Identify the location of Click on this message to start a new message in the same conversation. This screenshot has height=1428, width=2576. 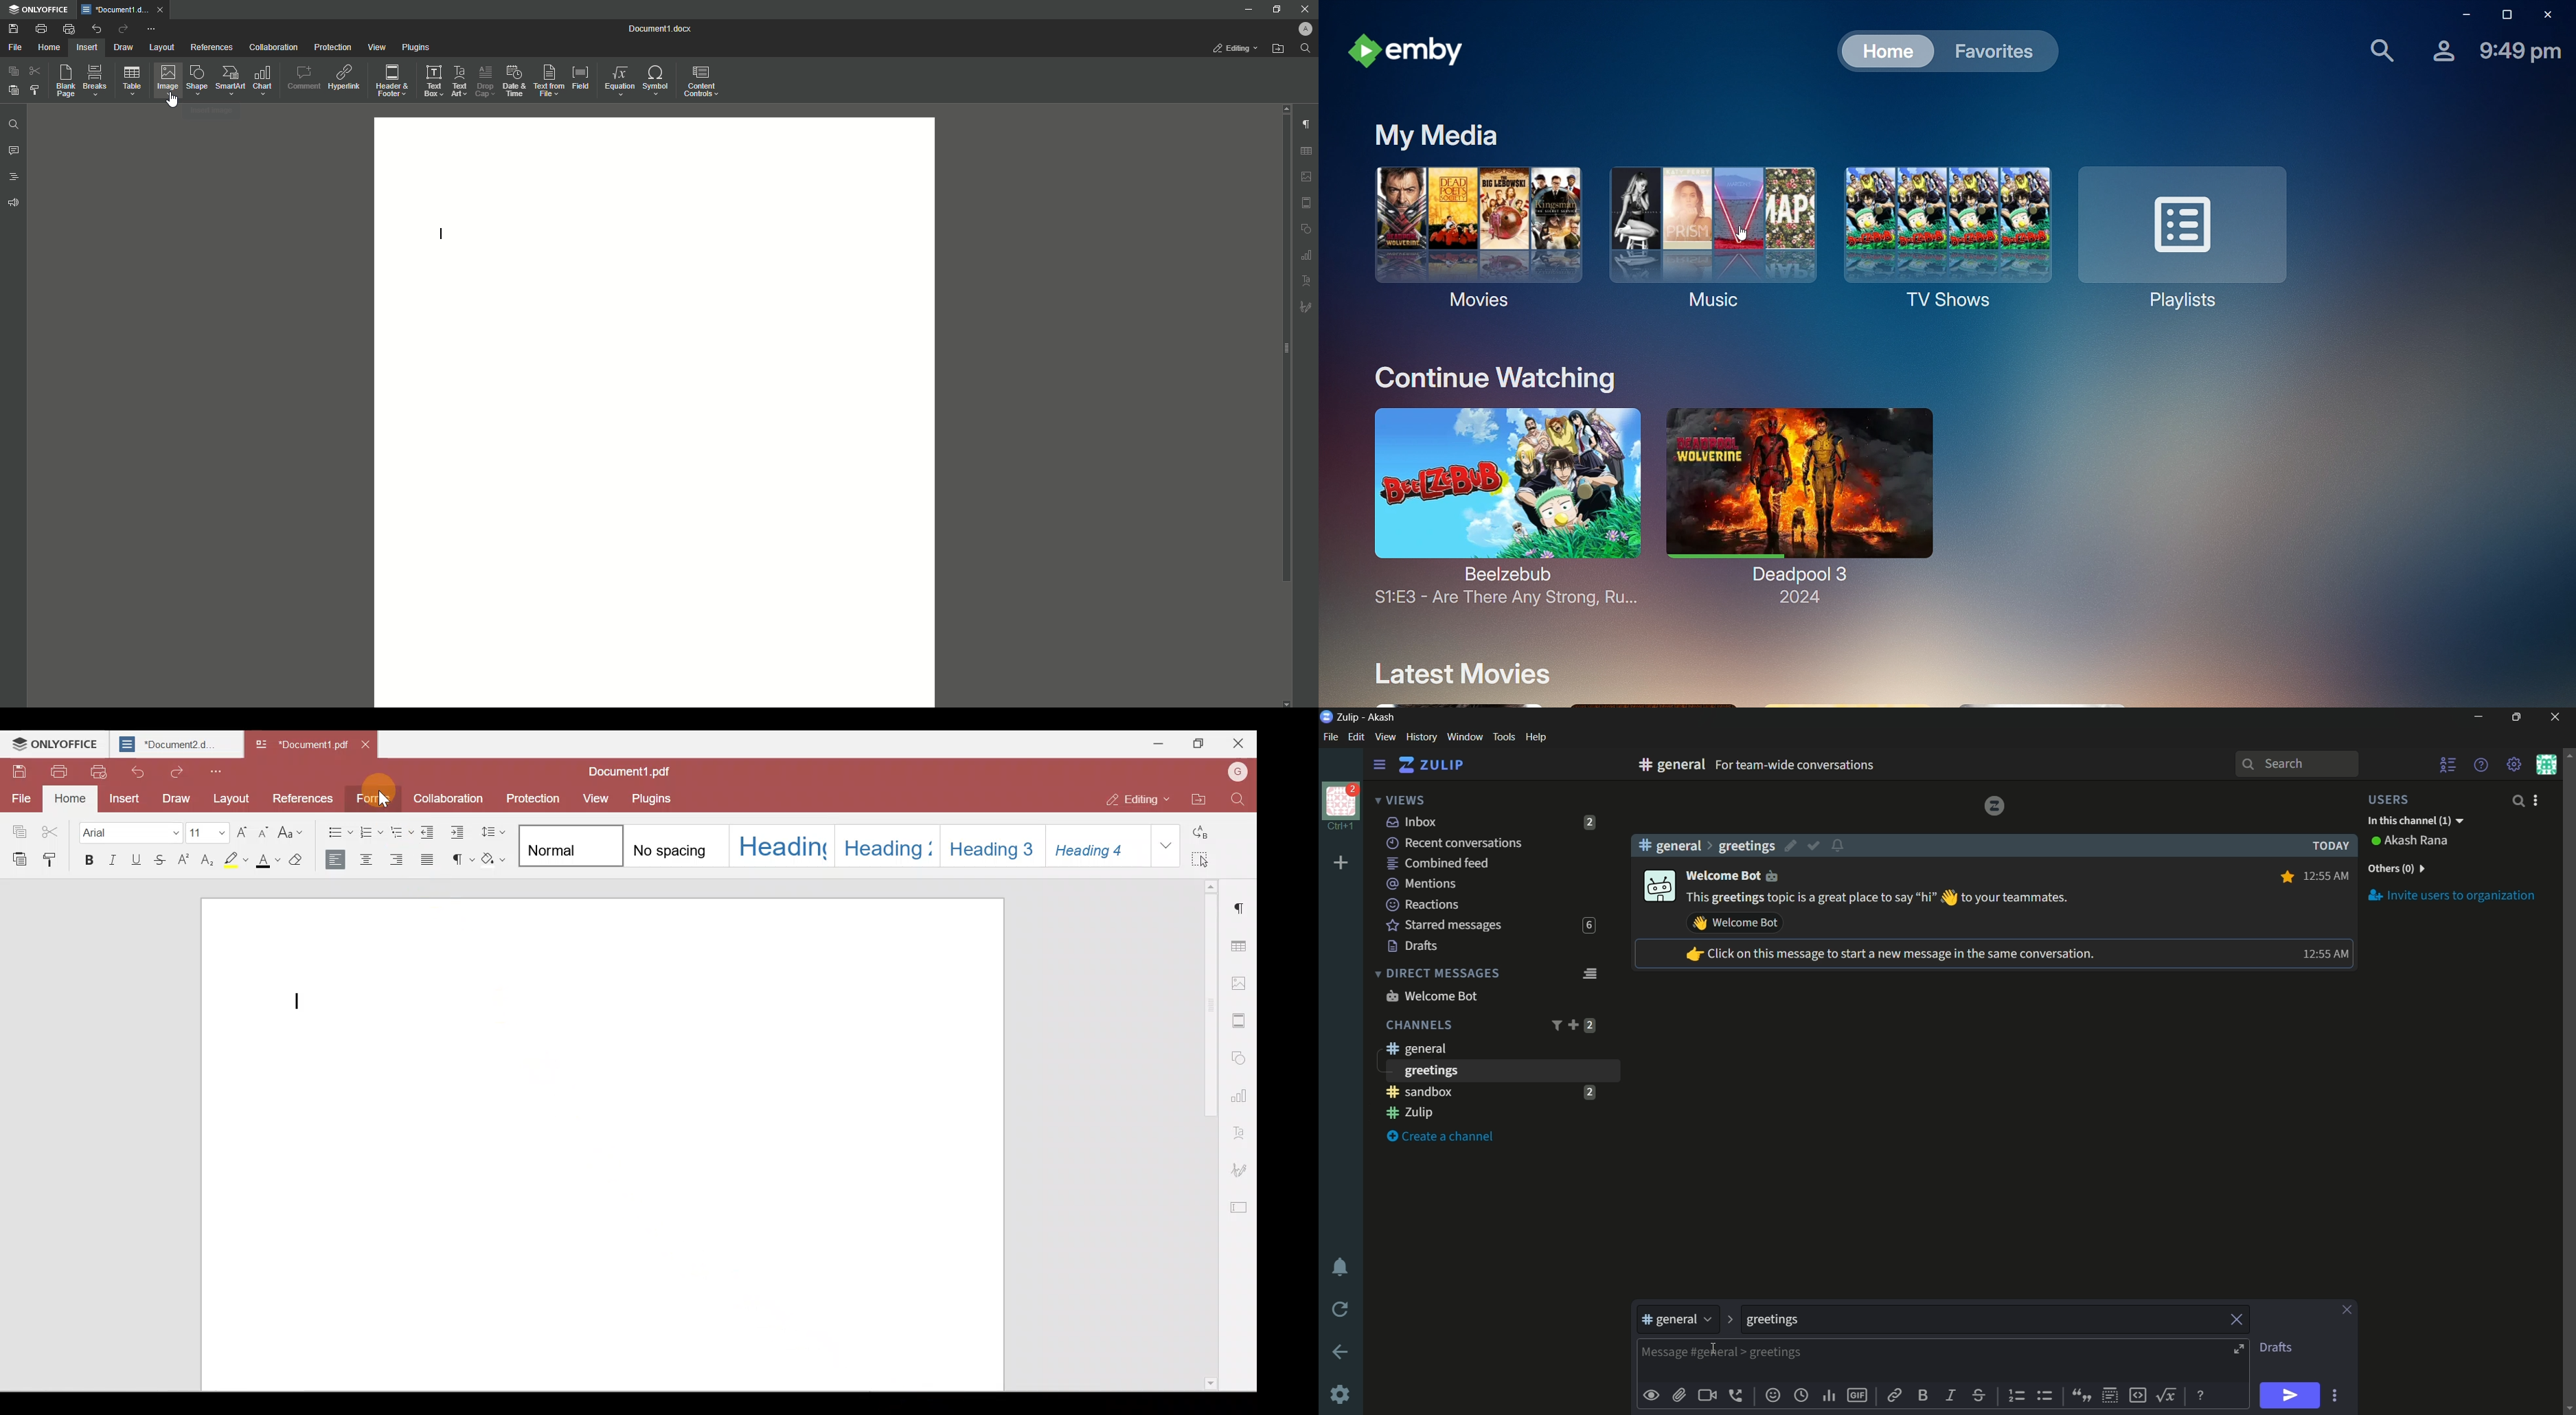
(1889, 955).